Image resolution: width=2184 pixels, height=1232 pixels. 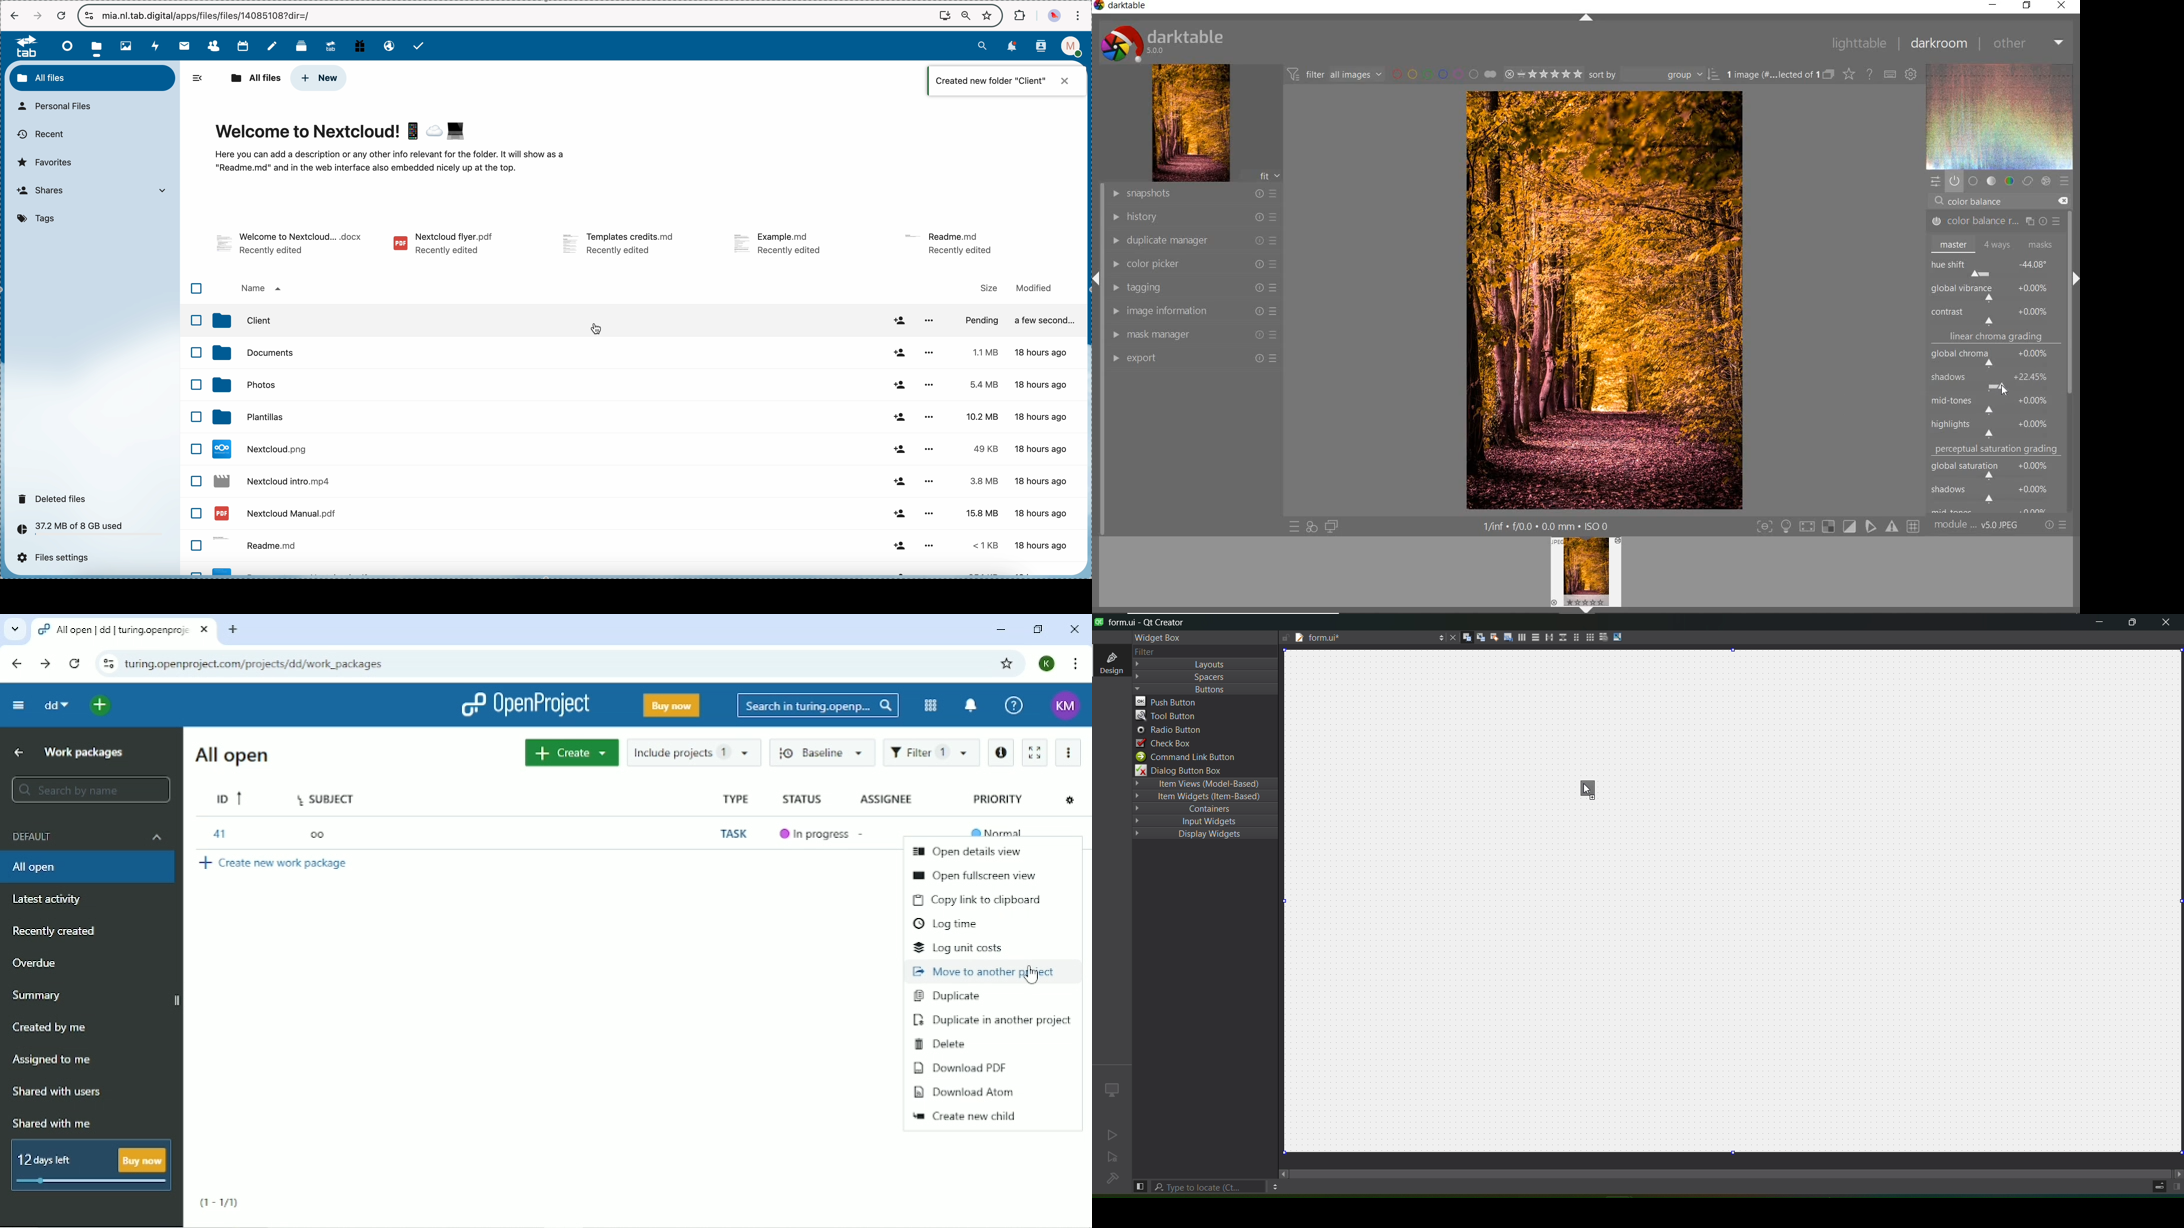 I want to click on (1-1/1), so click(x=220, y=1203).